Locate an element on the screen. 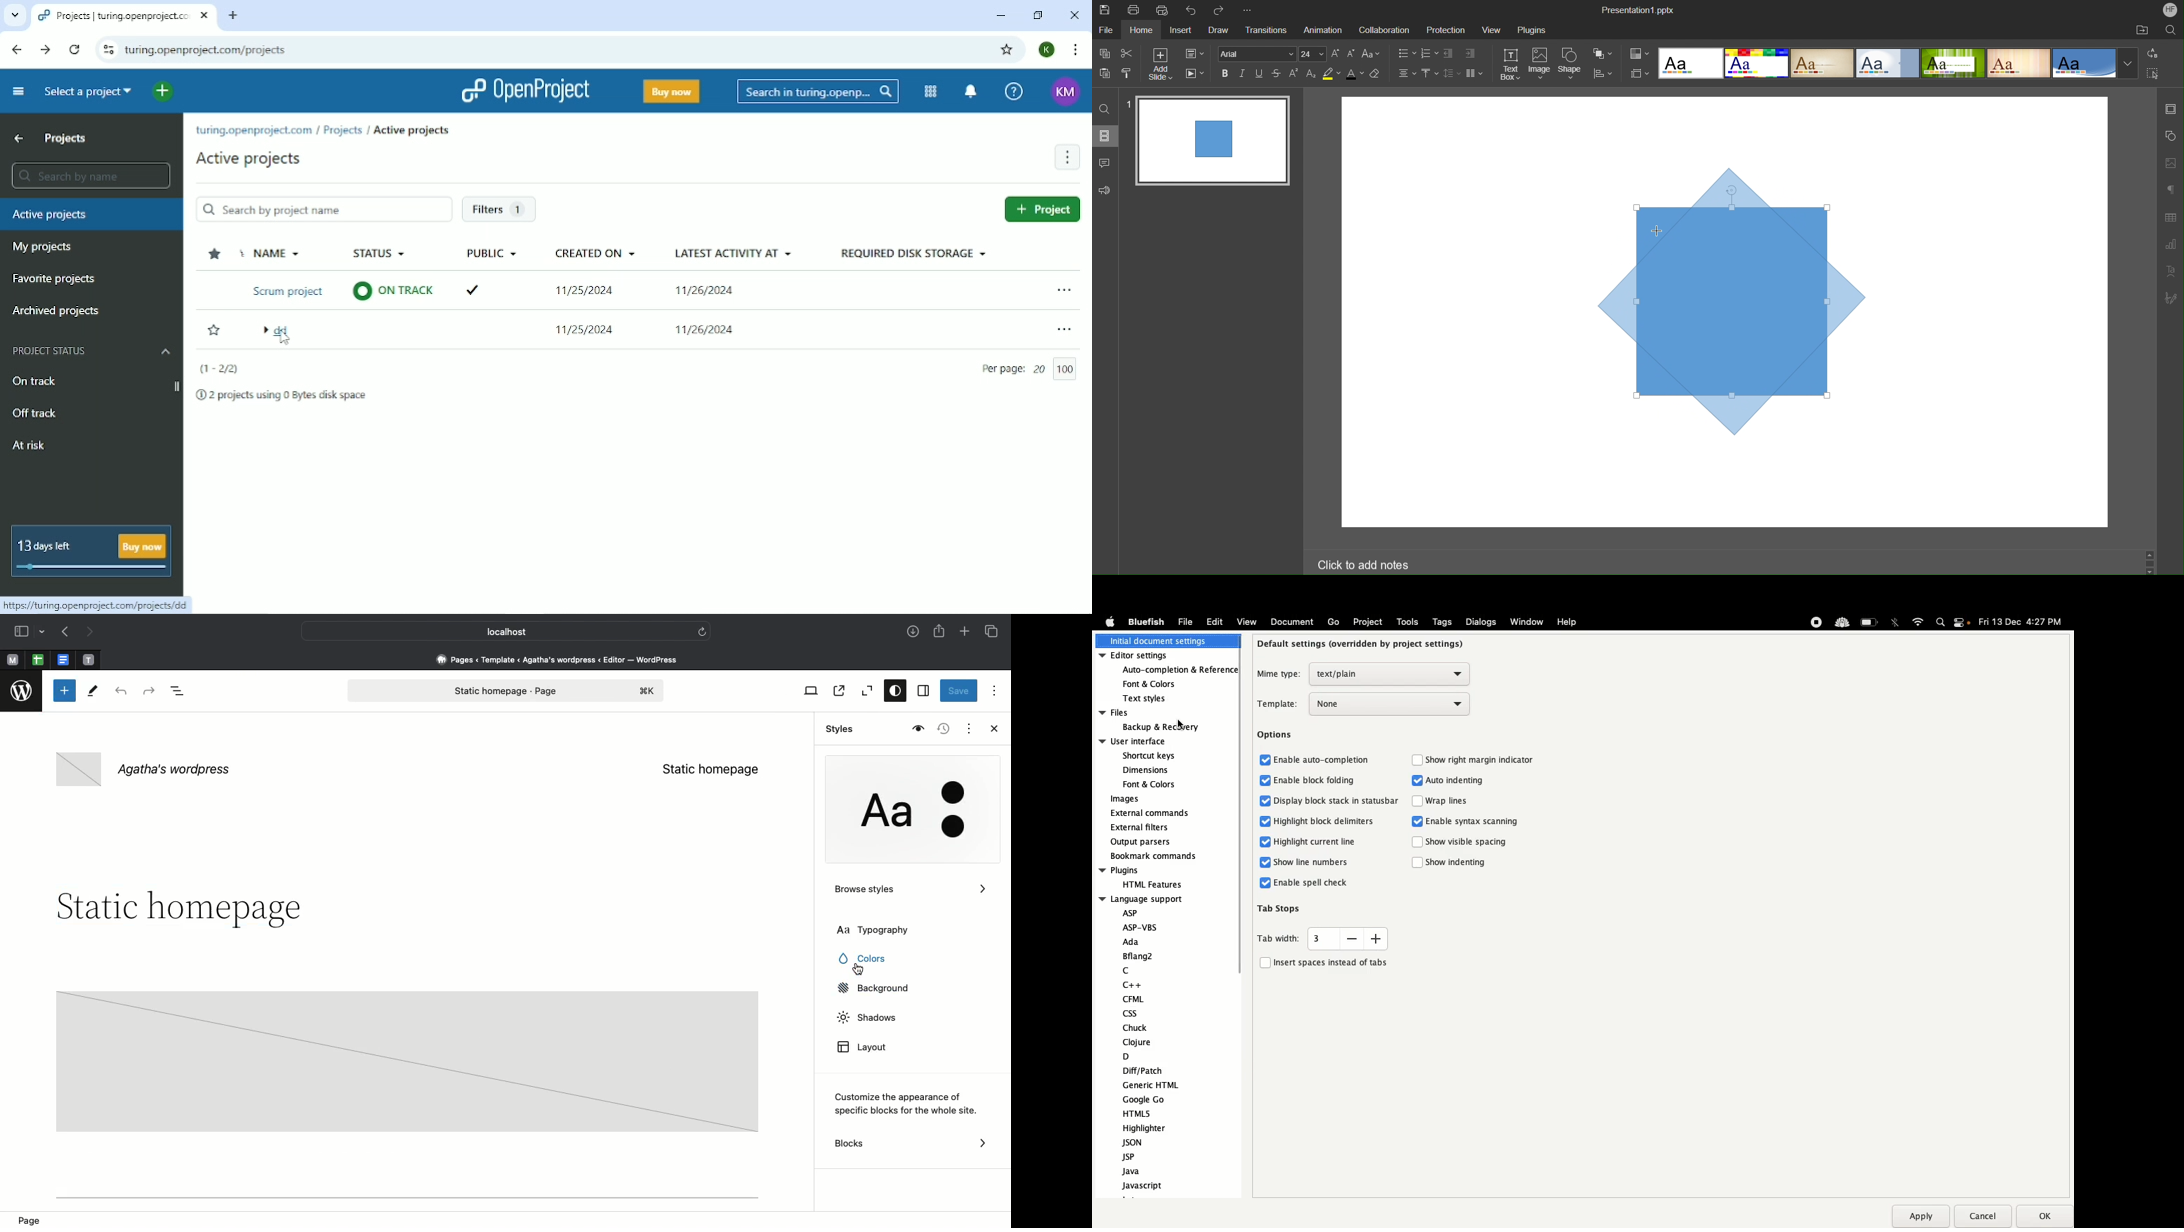  dd is located at coordinates (280, 345).